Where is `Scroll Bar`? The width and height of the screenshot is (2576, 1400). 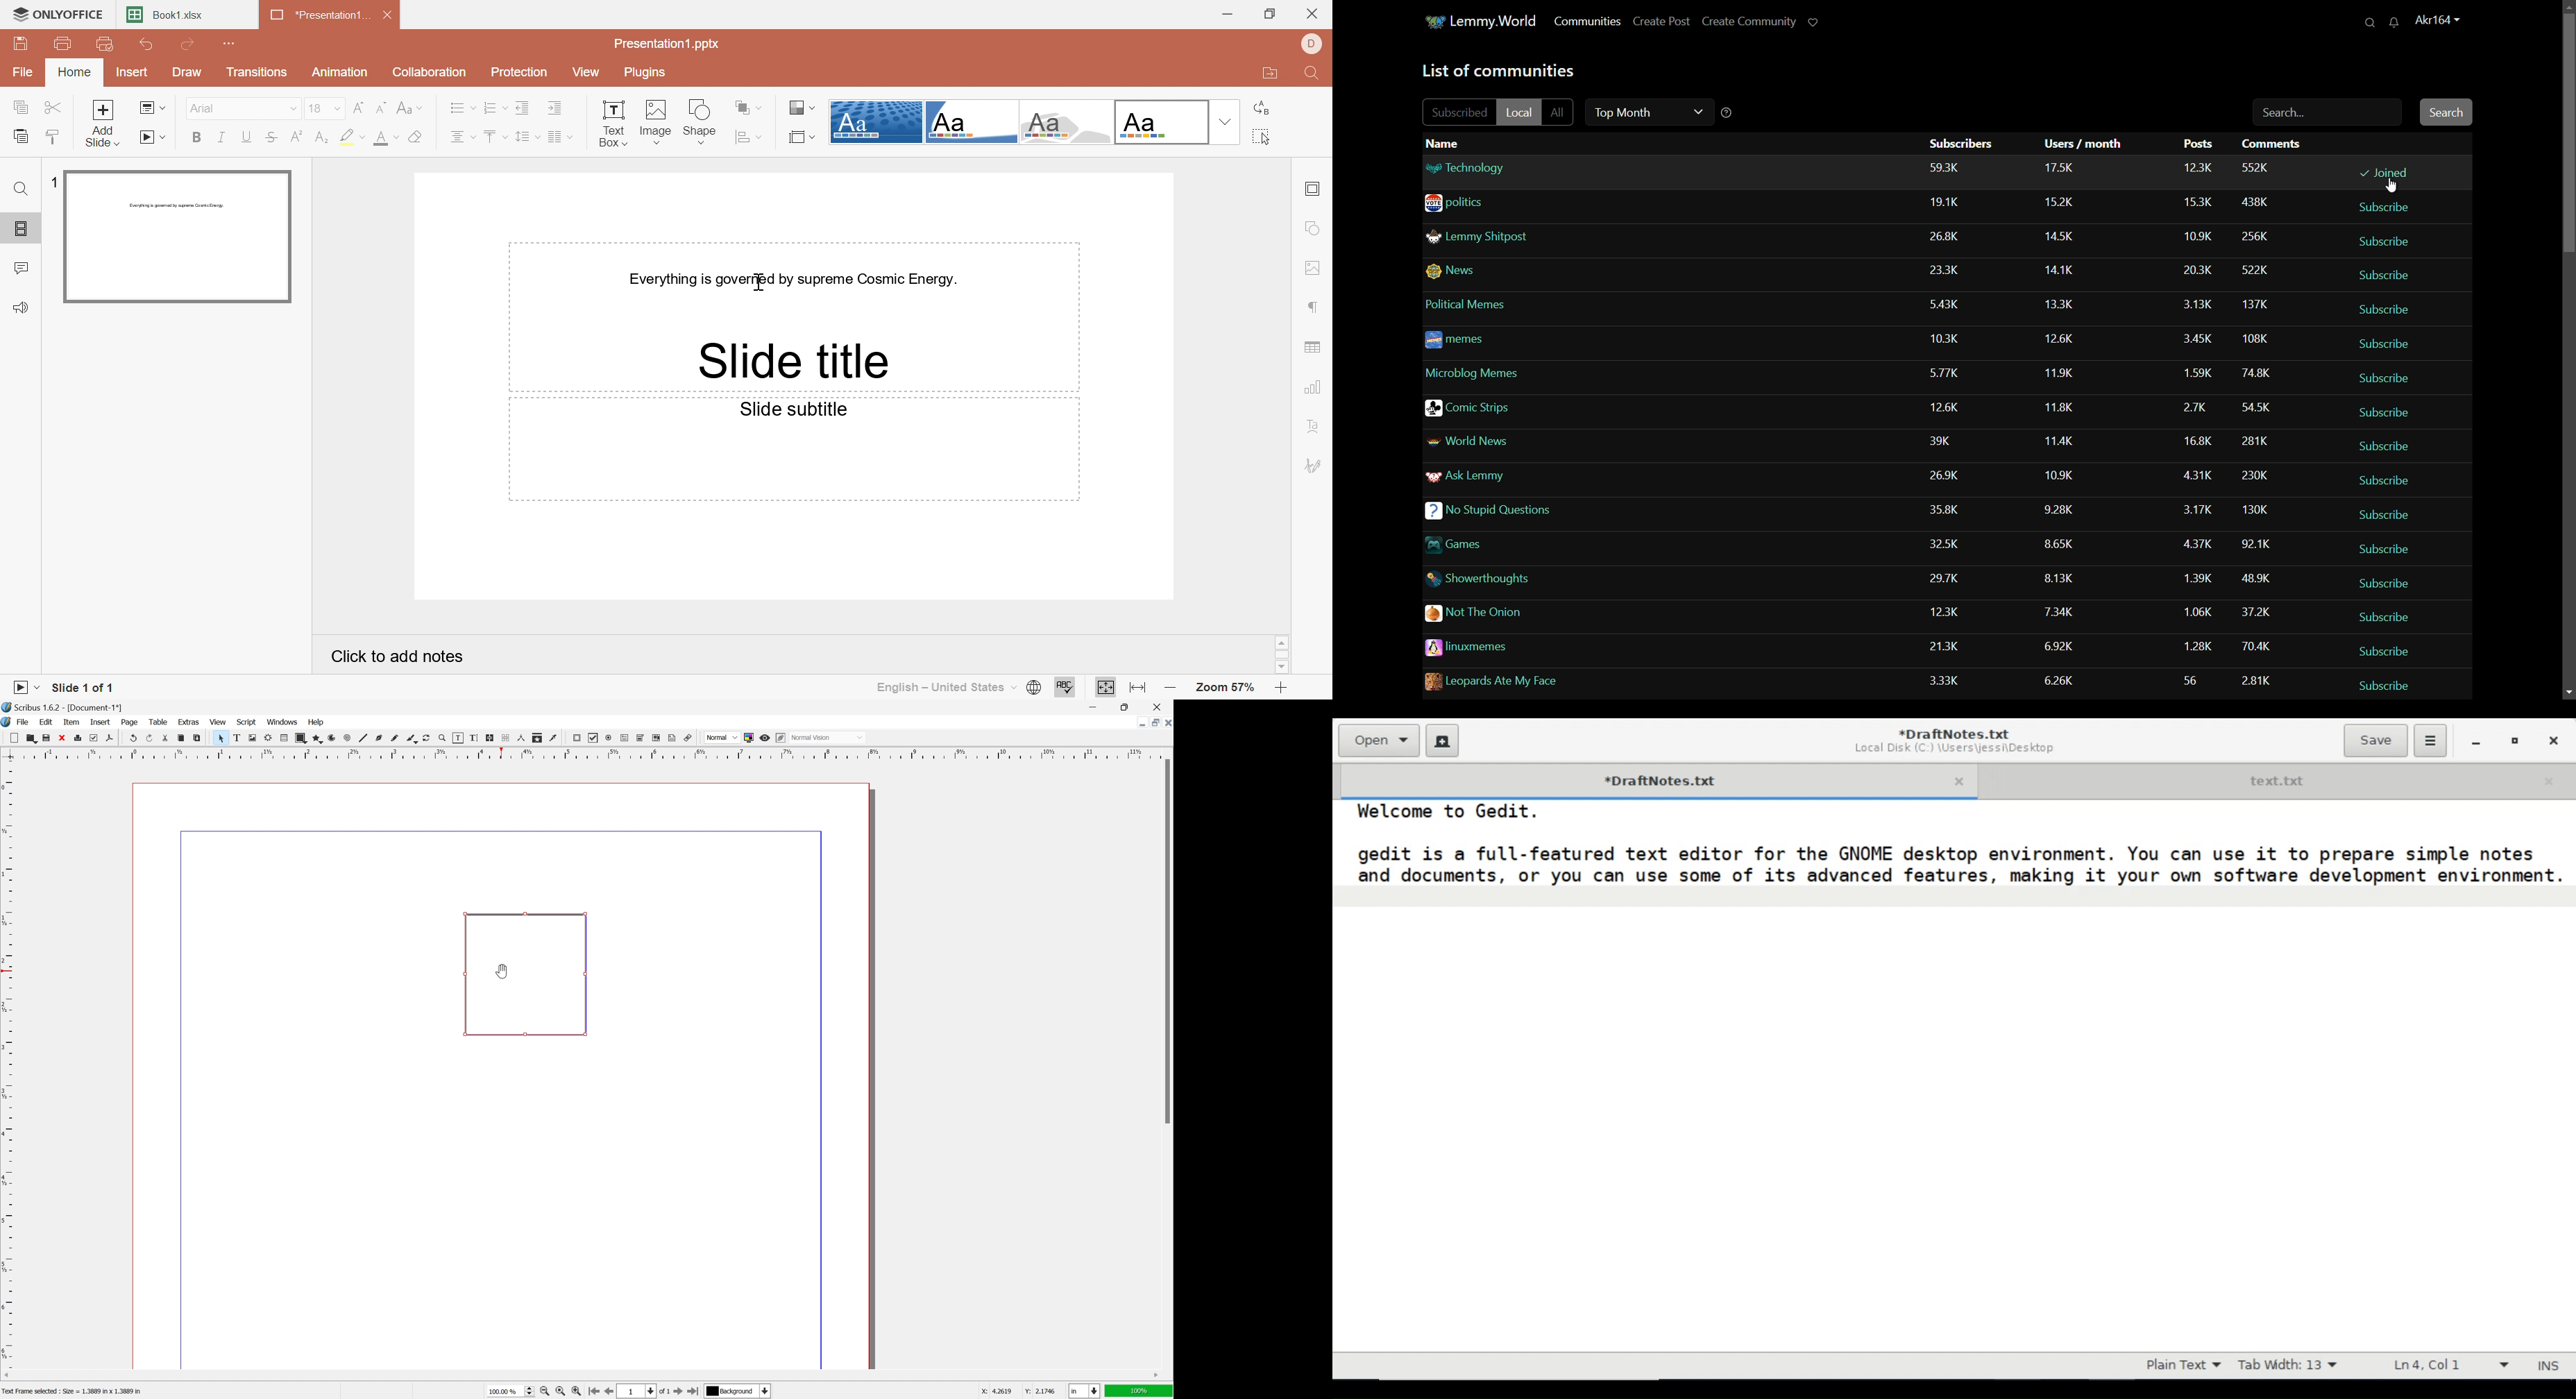 Scroll Bar is located at coordinates (1283, 656).